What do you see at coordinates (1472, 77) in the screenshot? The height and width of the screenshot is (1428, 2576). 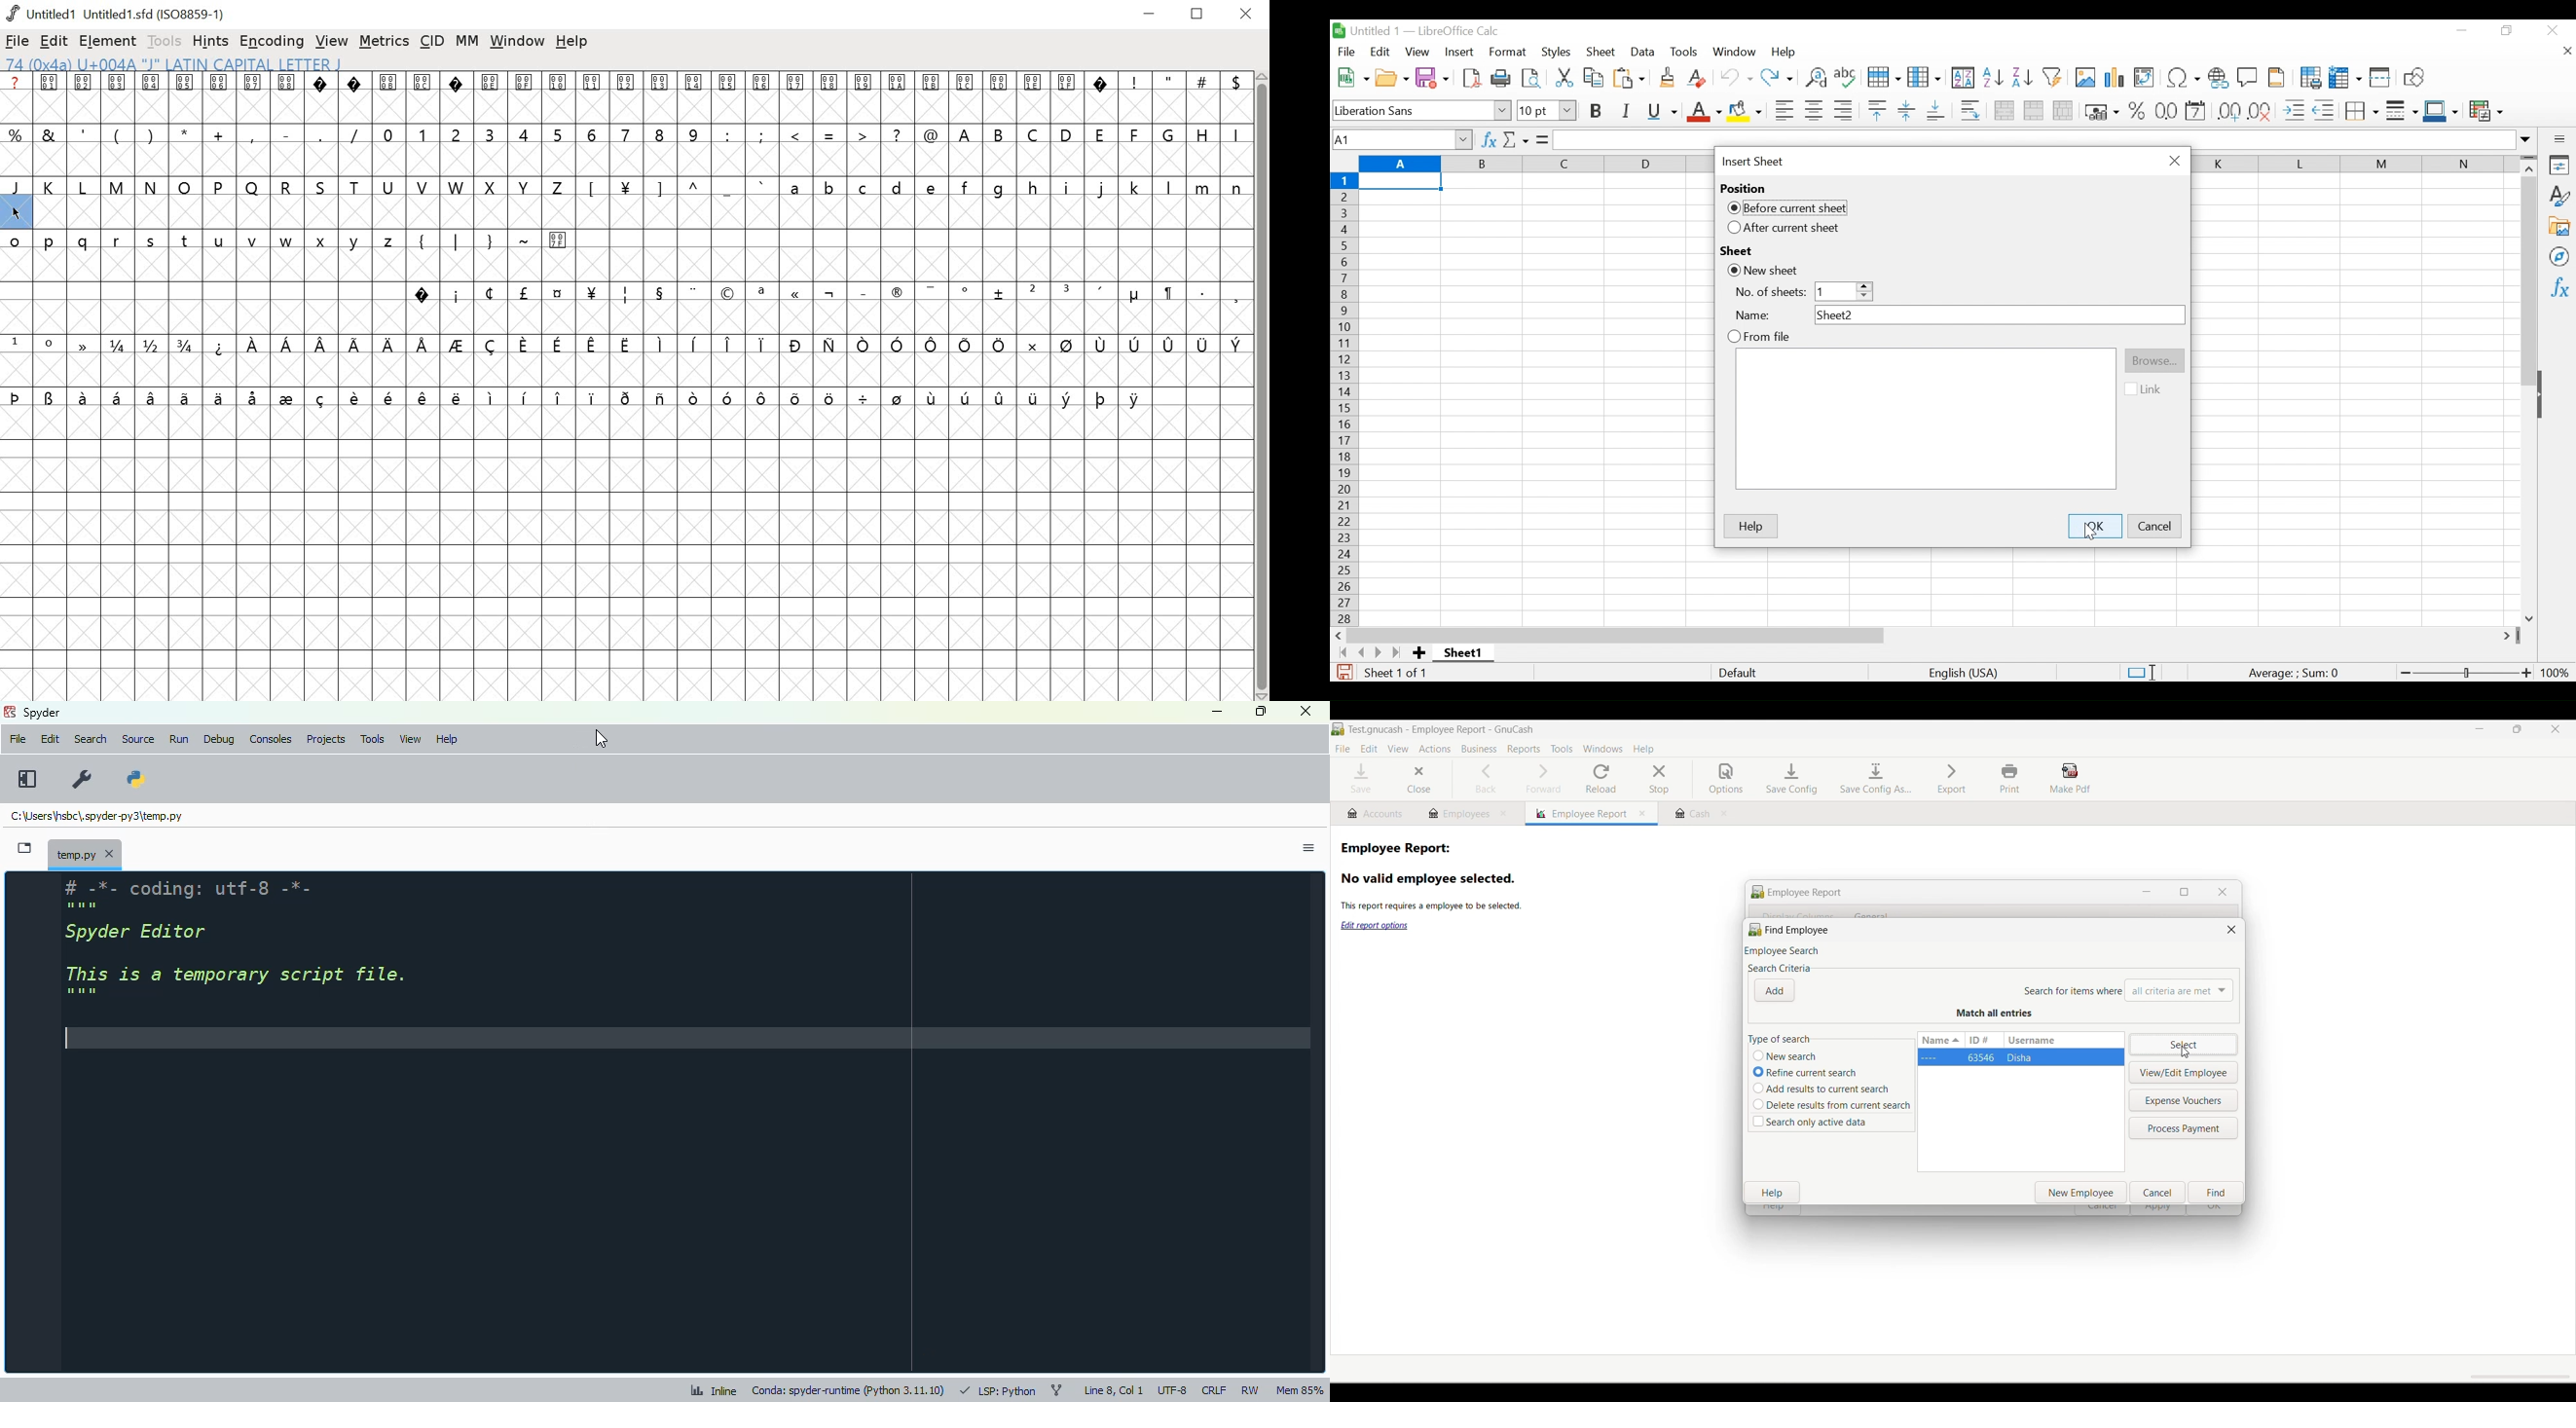 I see `Save as PDF` at bounding box center [1472, 77].